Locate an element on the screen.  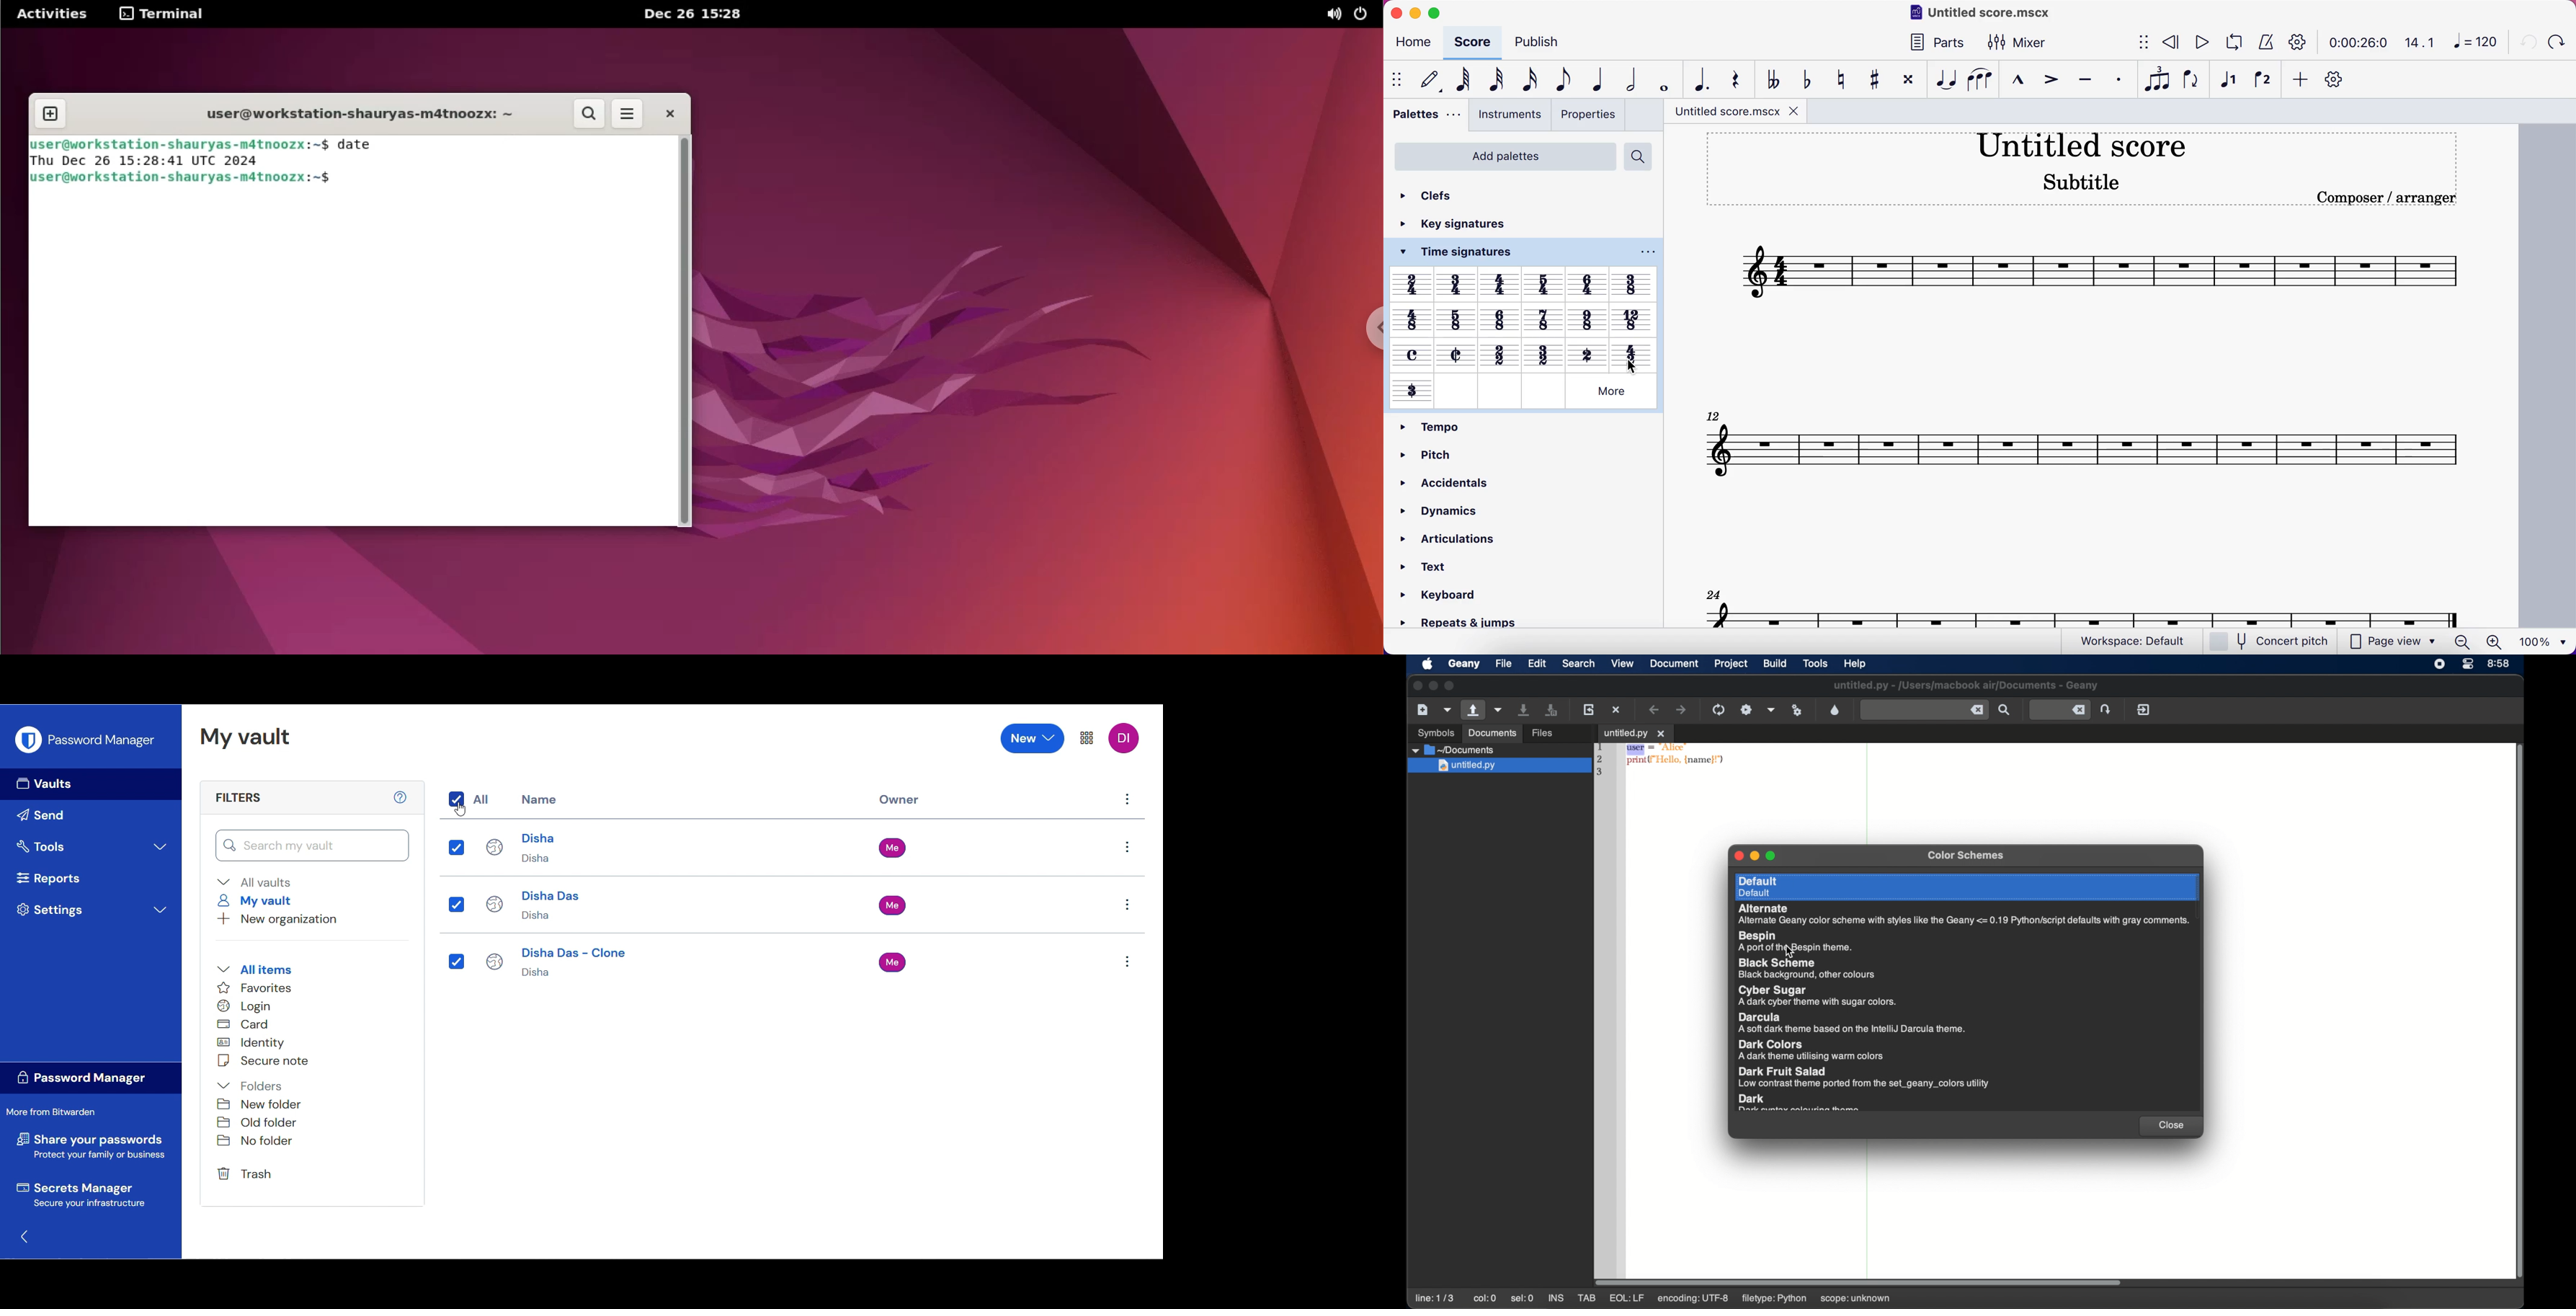
palettes is located at coordinates (1425, 117).